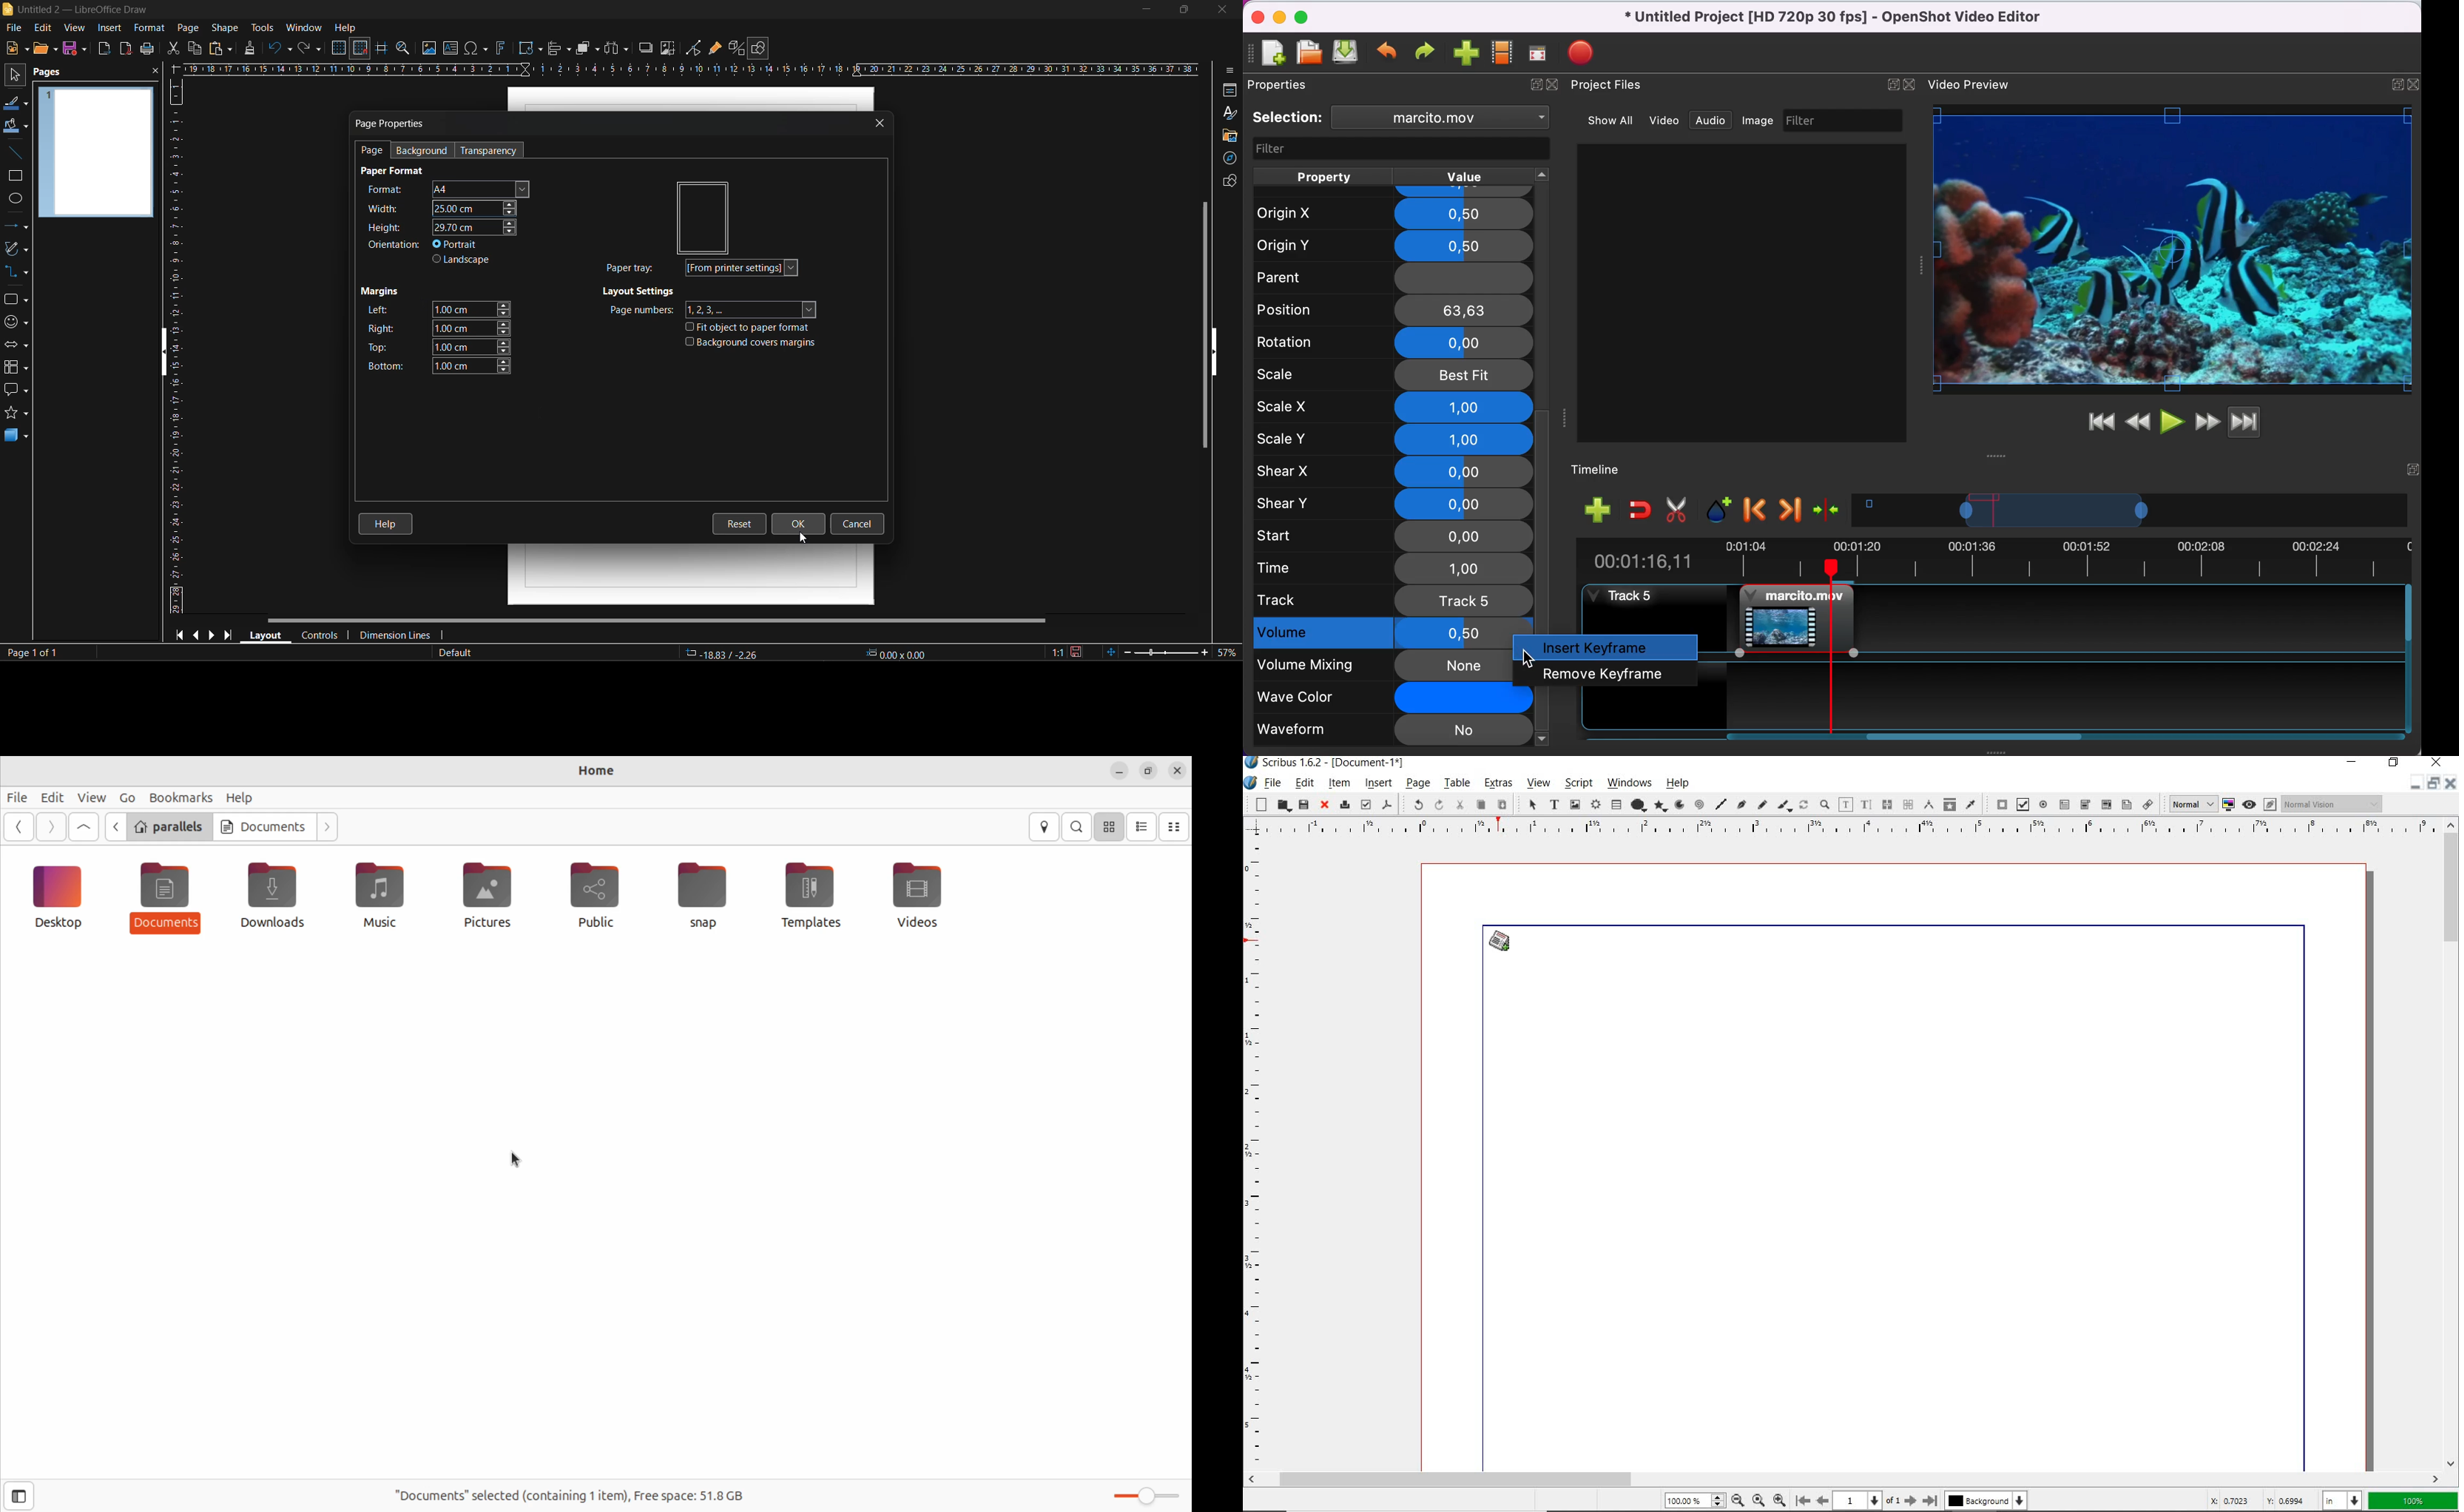 The height and width of the screenshot is (1512, 2464). I want to click on pdf combo box, so click(2085, 805).